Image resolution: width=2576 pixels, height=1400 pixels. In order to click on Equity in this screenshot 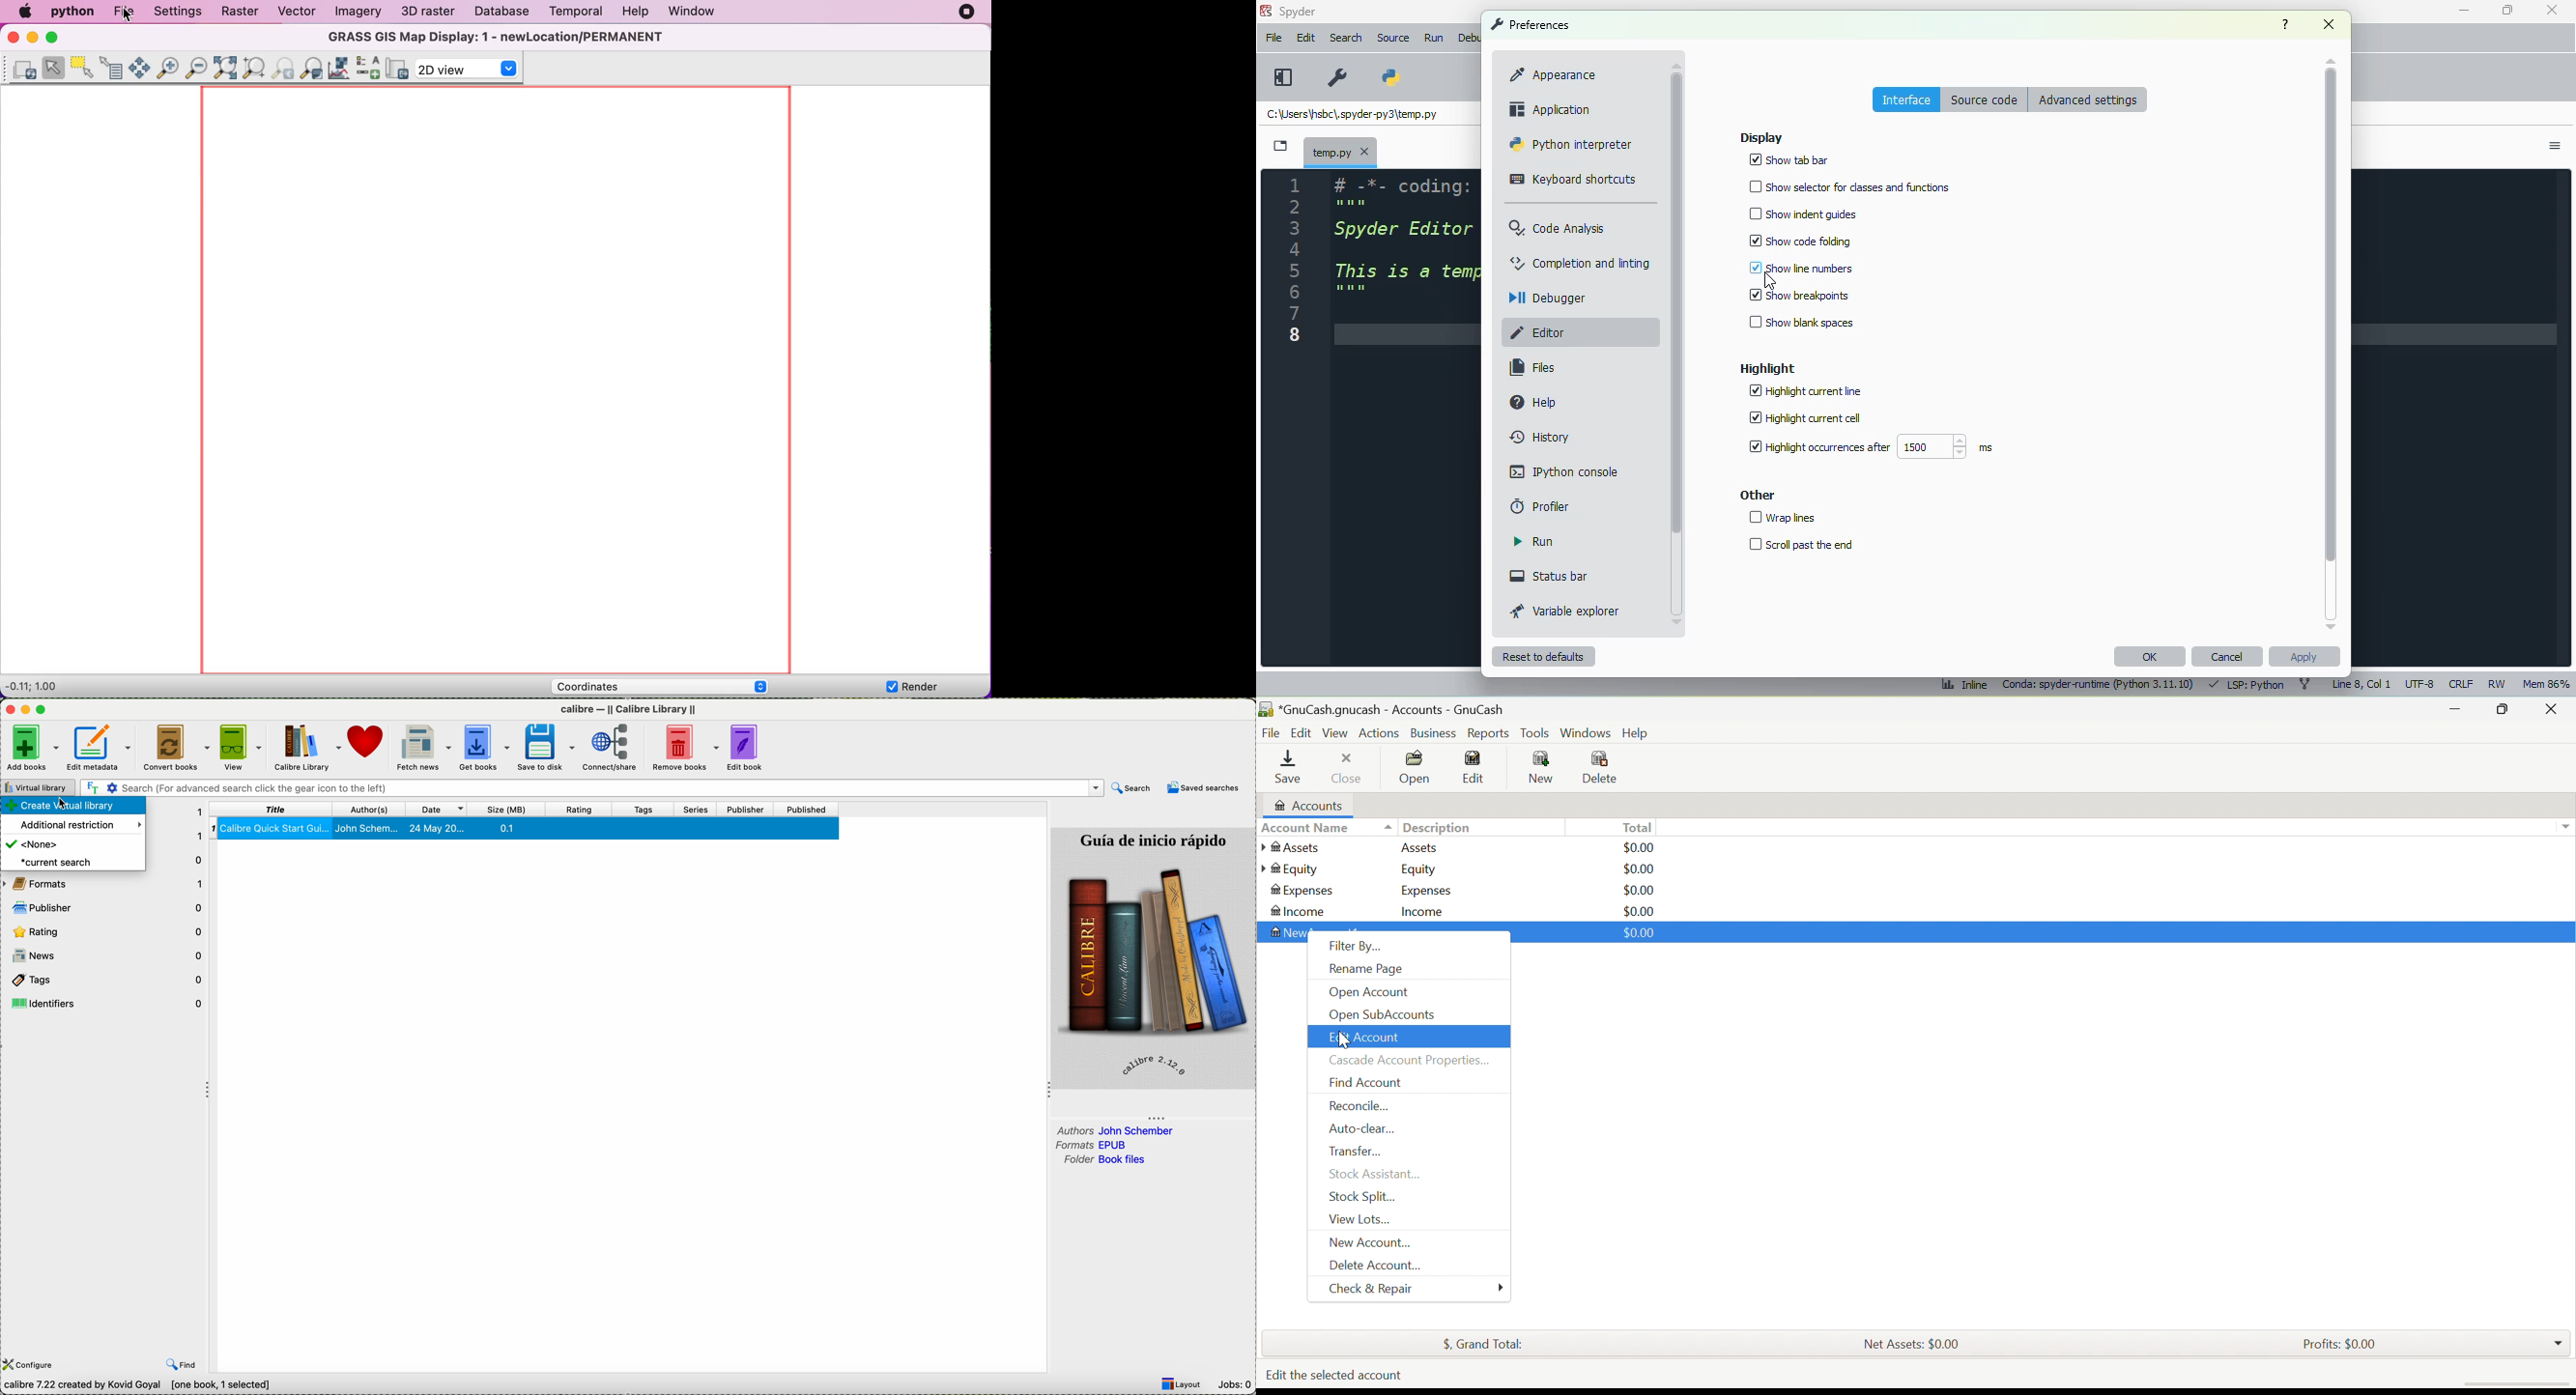, I will do `click(1420, 870)`.